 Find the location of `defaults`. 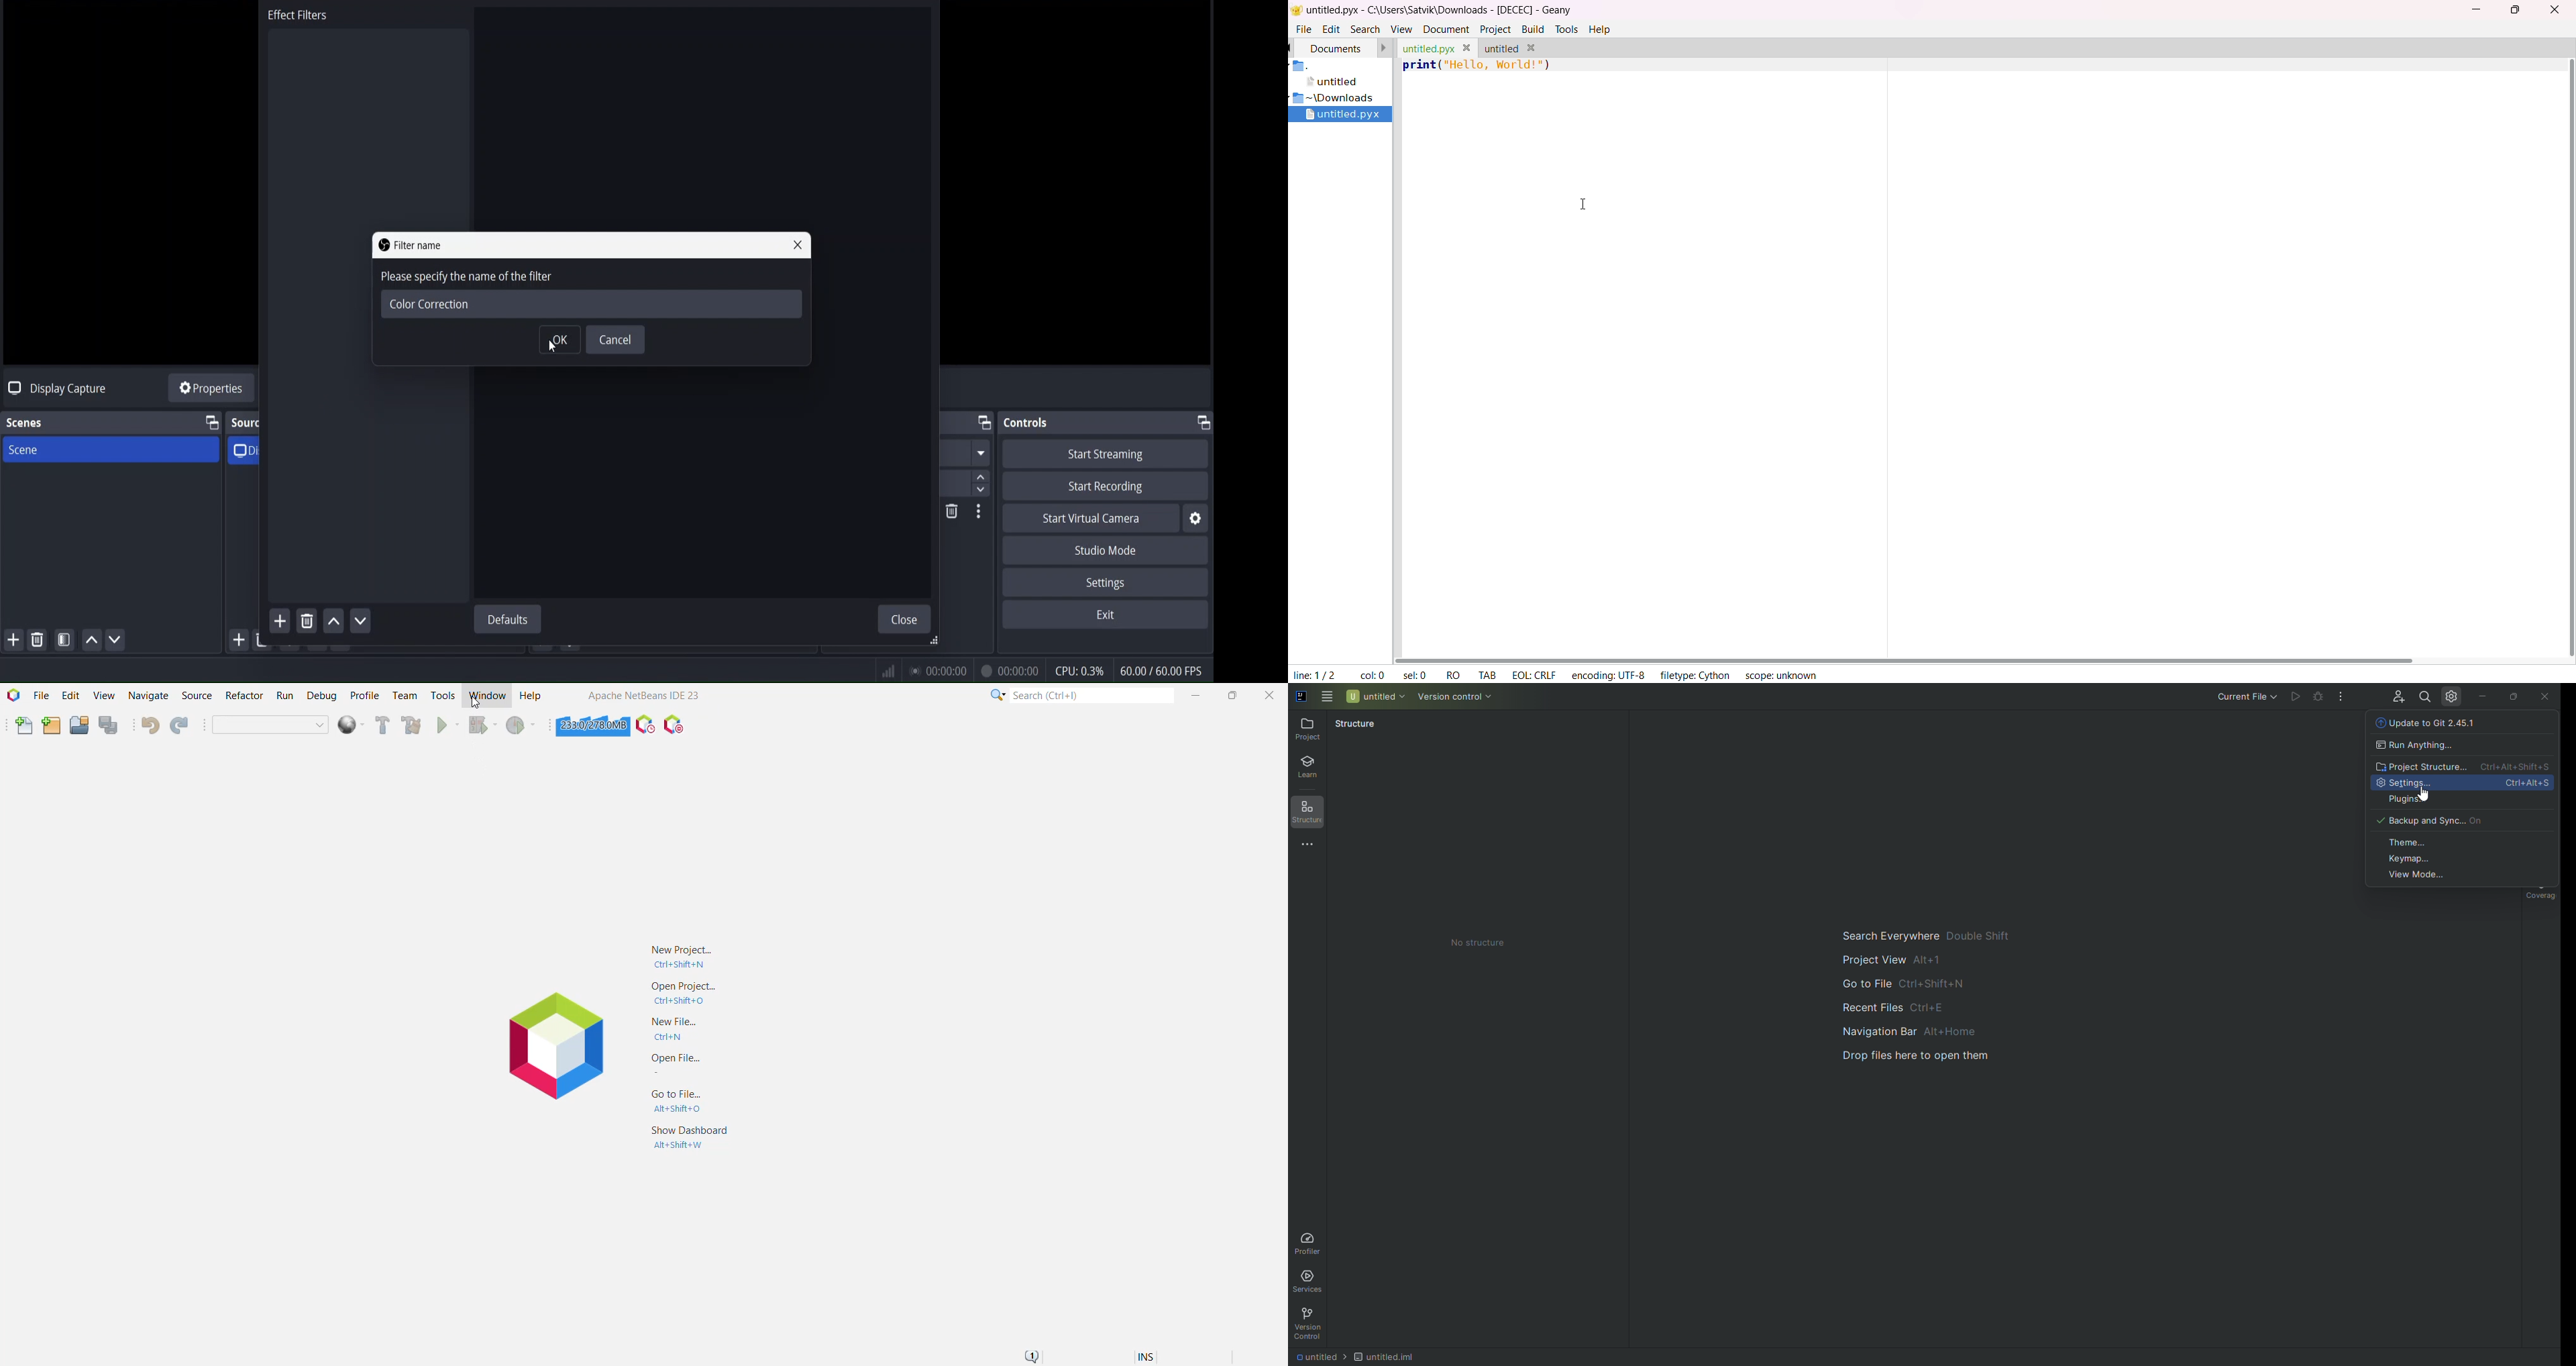

defaults is located at coordinates (510, 620).